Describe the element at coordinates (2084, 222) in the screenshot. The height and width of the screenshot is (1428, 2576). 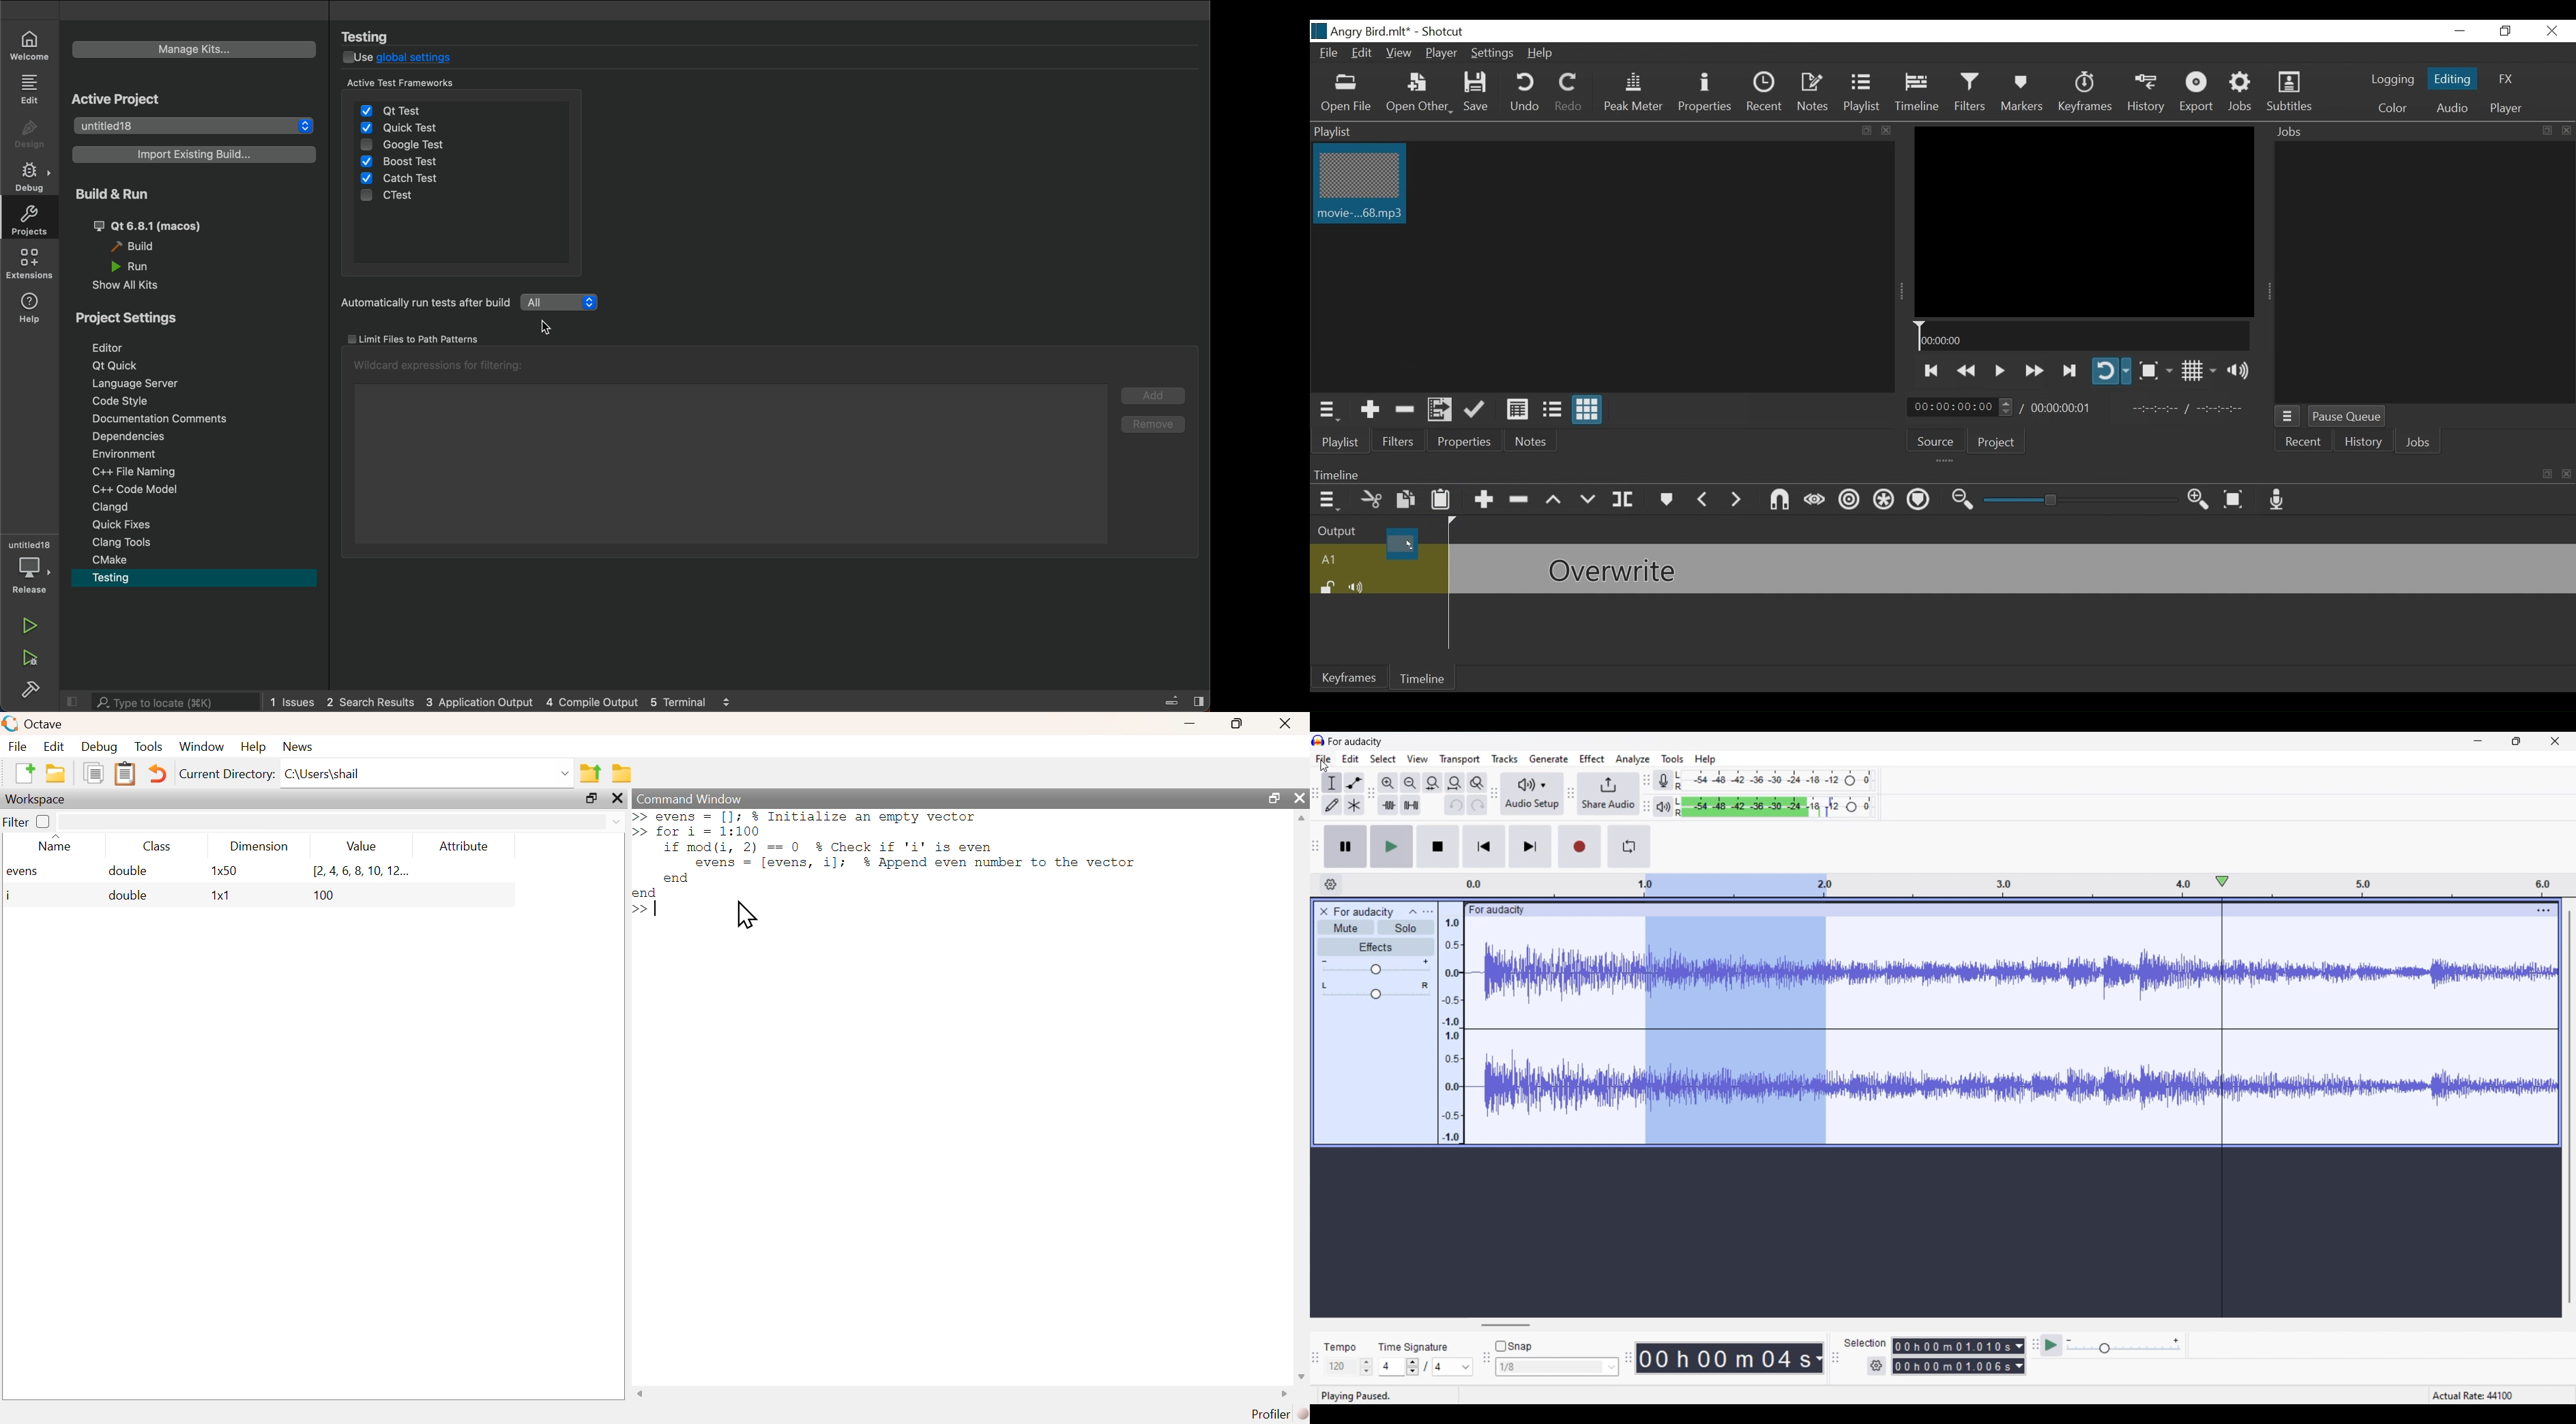
I see `Media Viewer` at that location.